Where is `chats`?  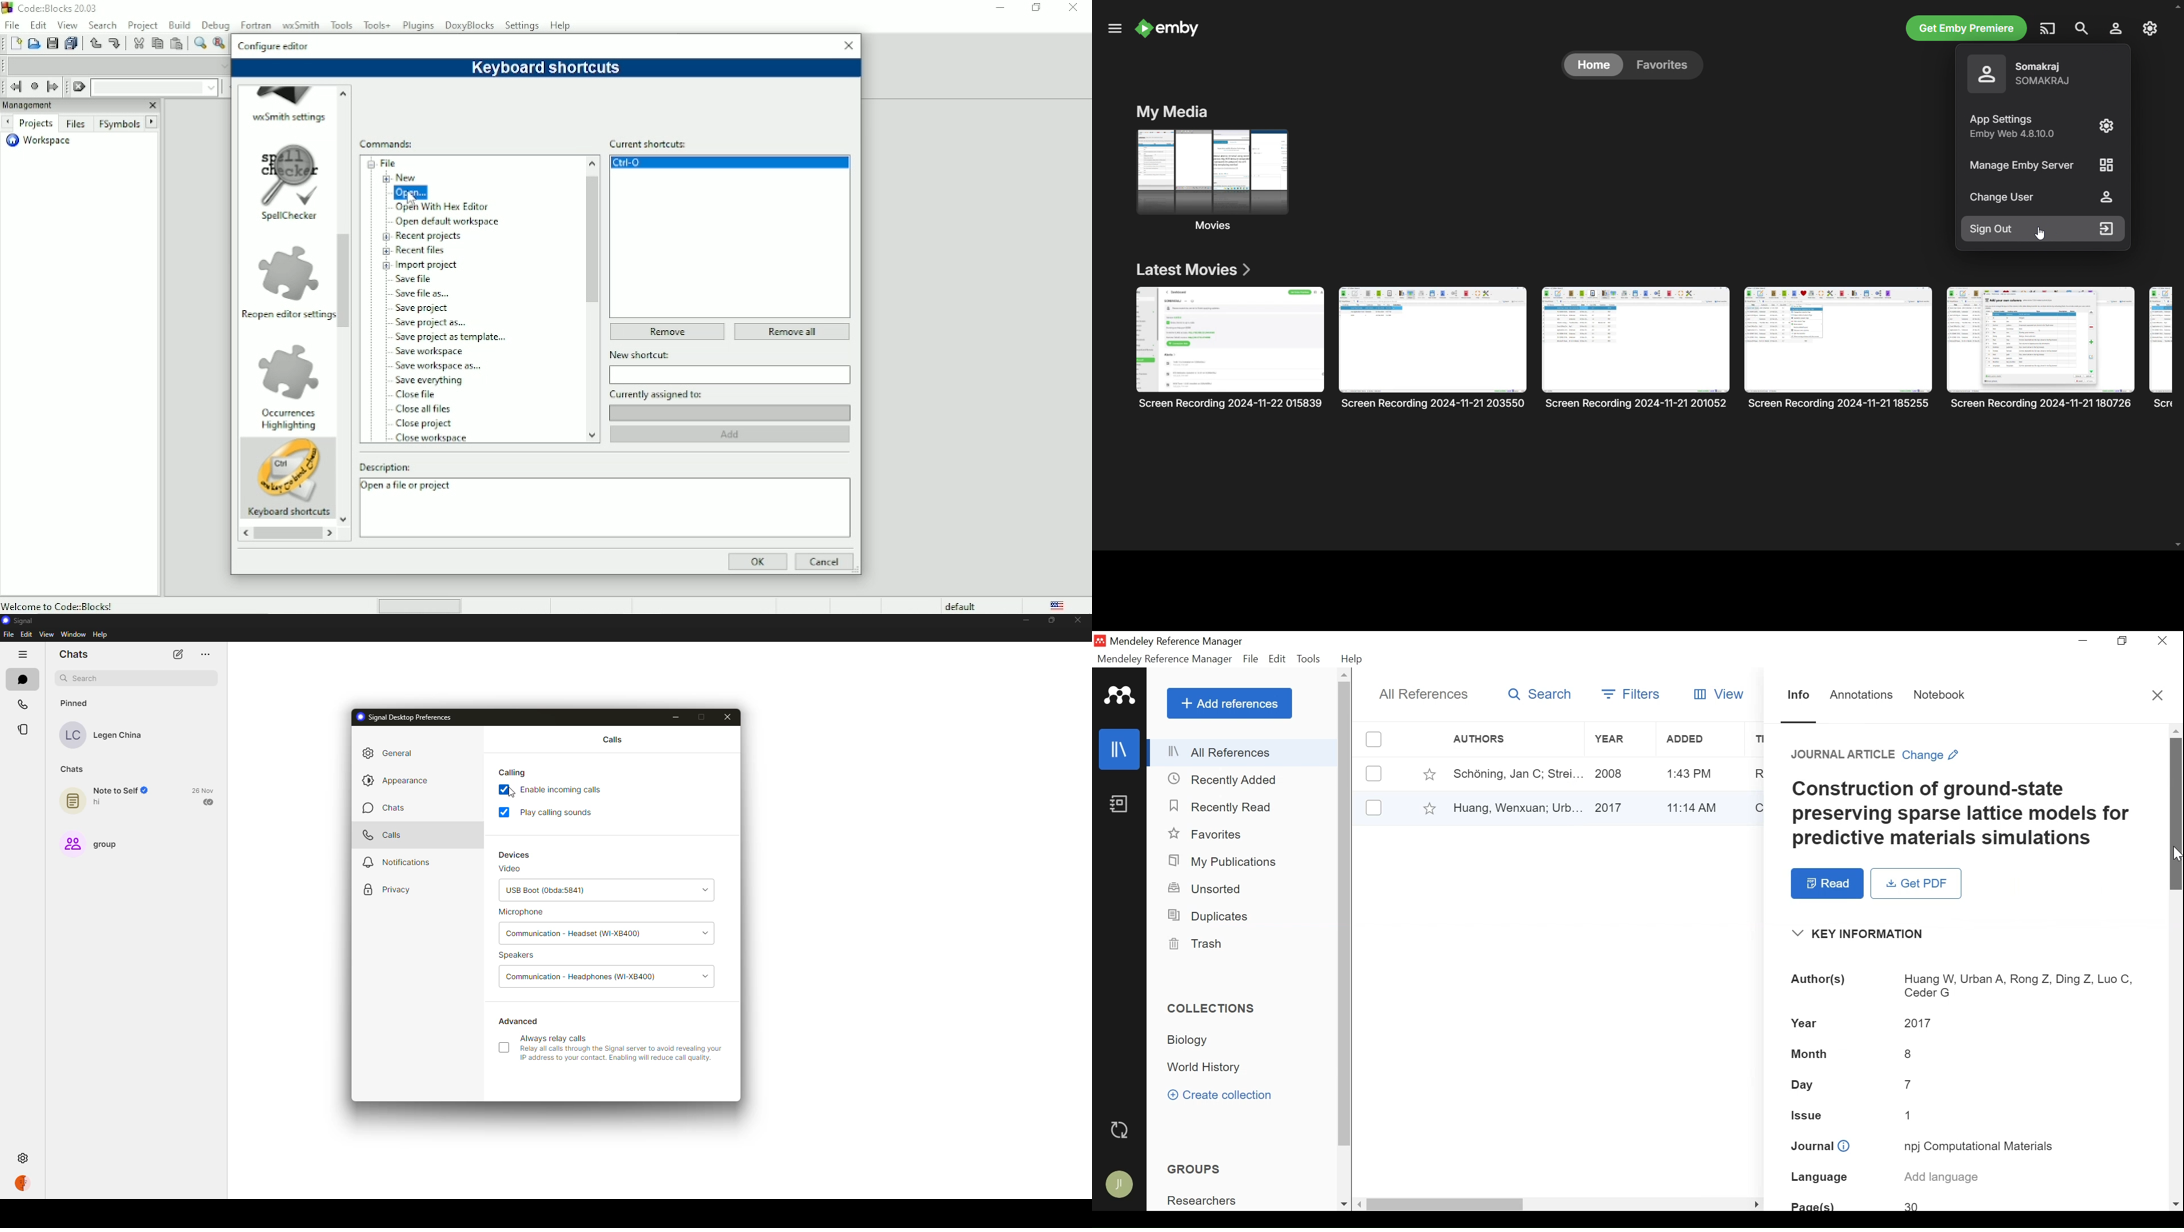 chats is located at coordinates (74, 654).